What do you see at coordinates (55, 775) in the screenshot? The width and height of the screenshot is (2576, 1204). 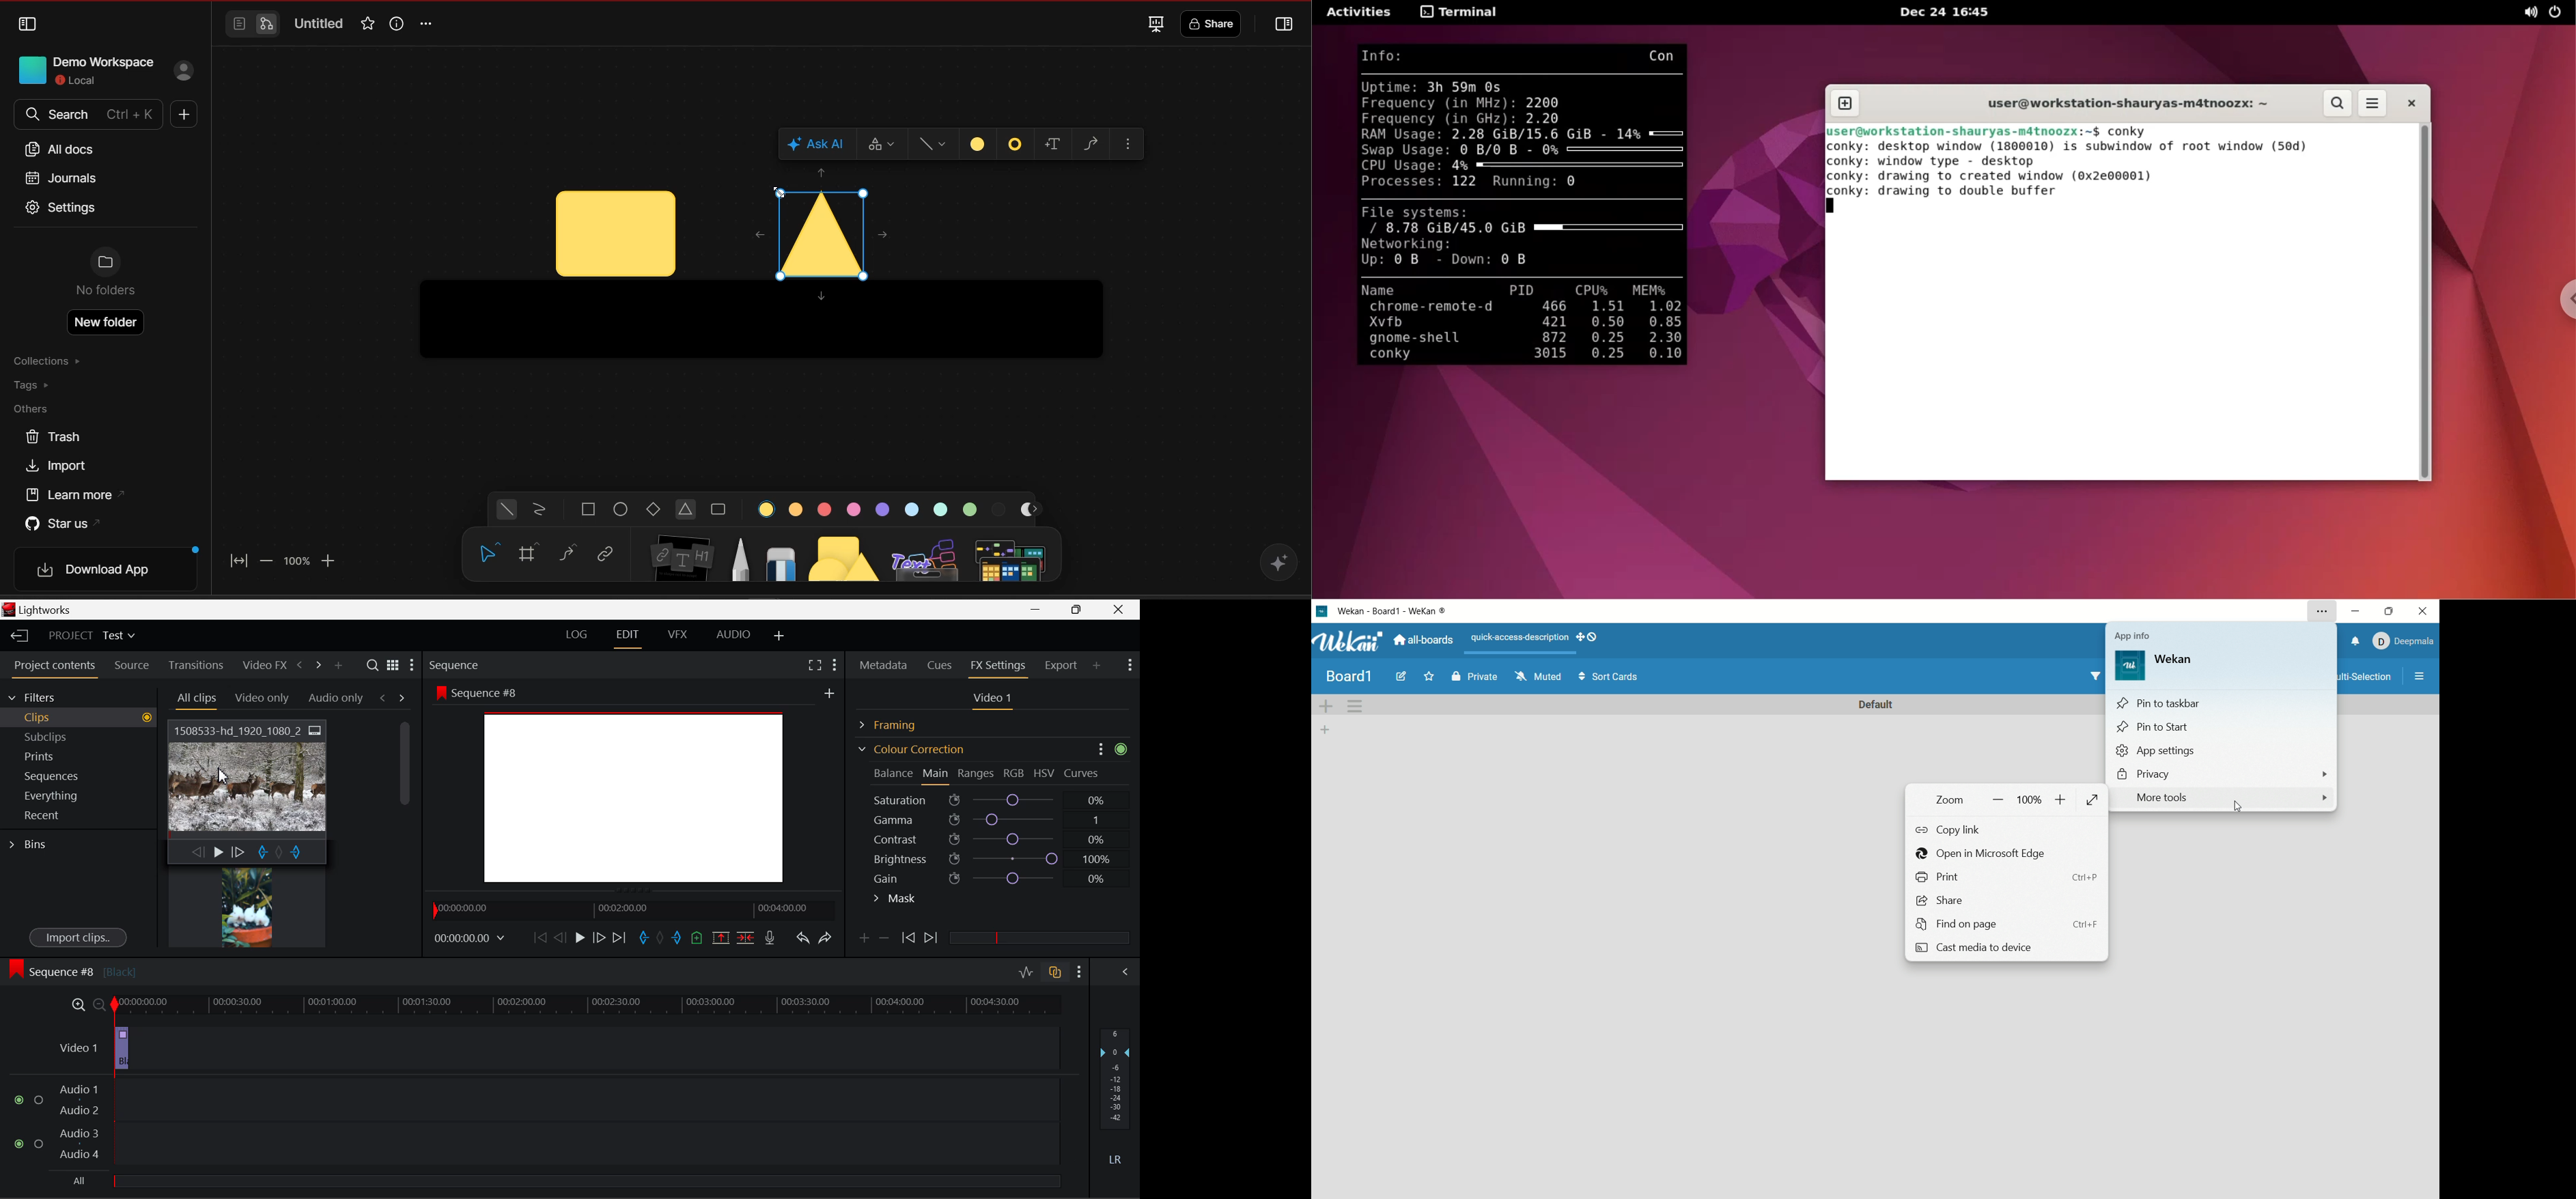 I see `Sequences` at bounding box center [55, 775].